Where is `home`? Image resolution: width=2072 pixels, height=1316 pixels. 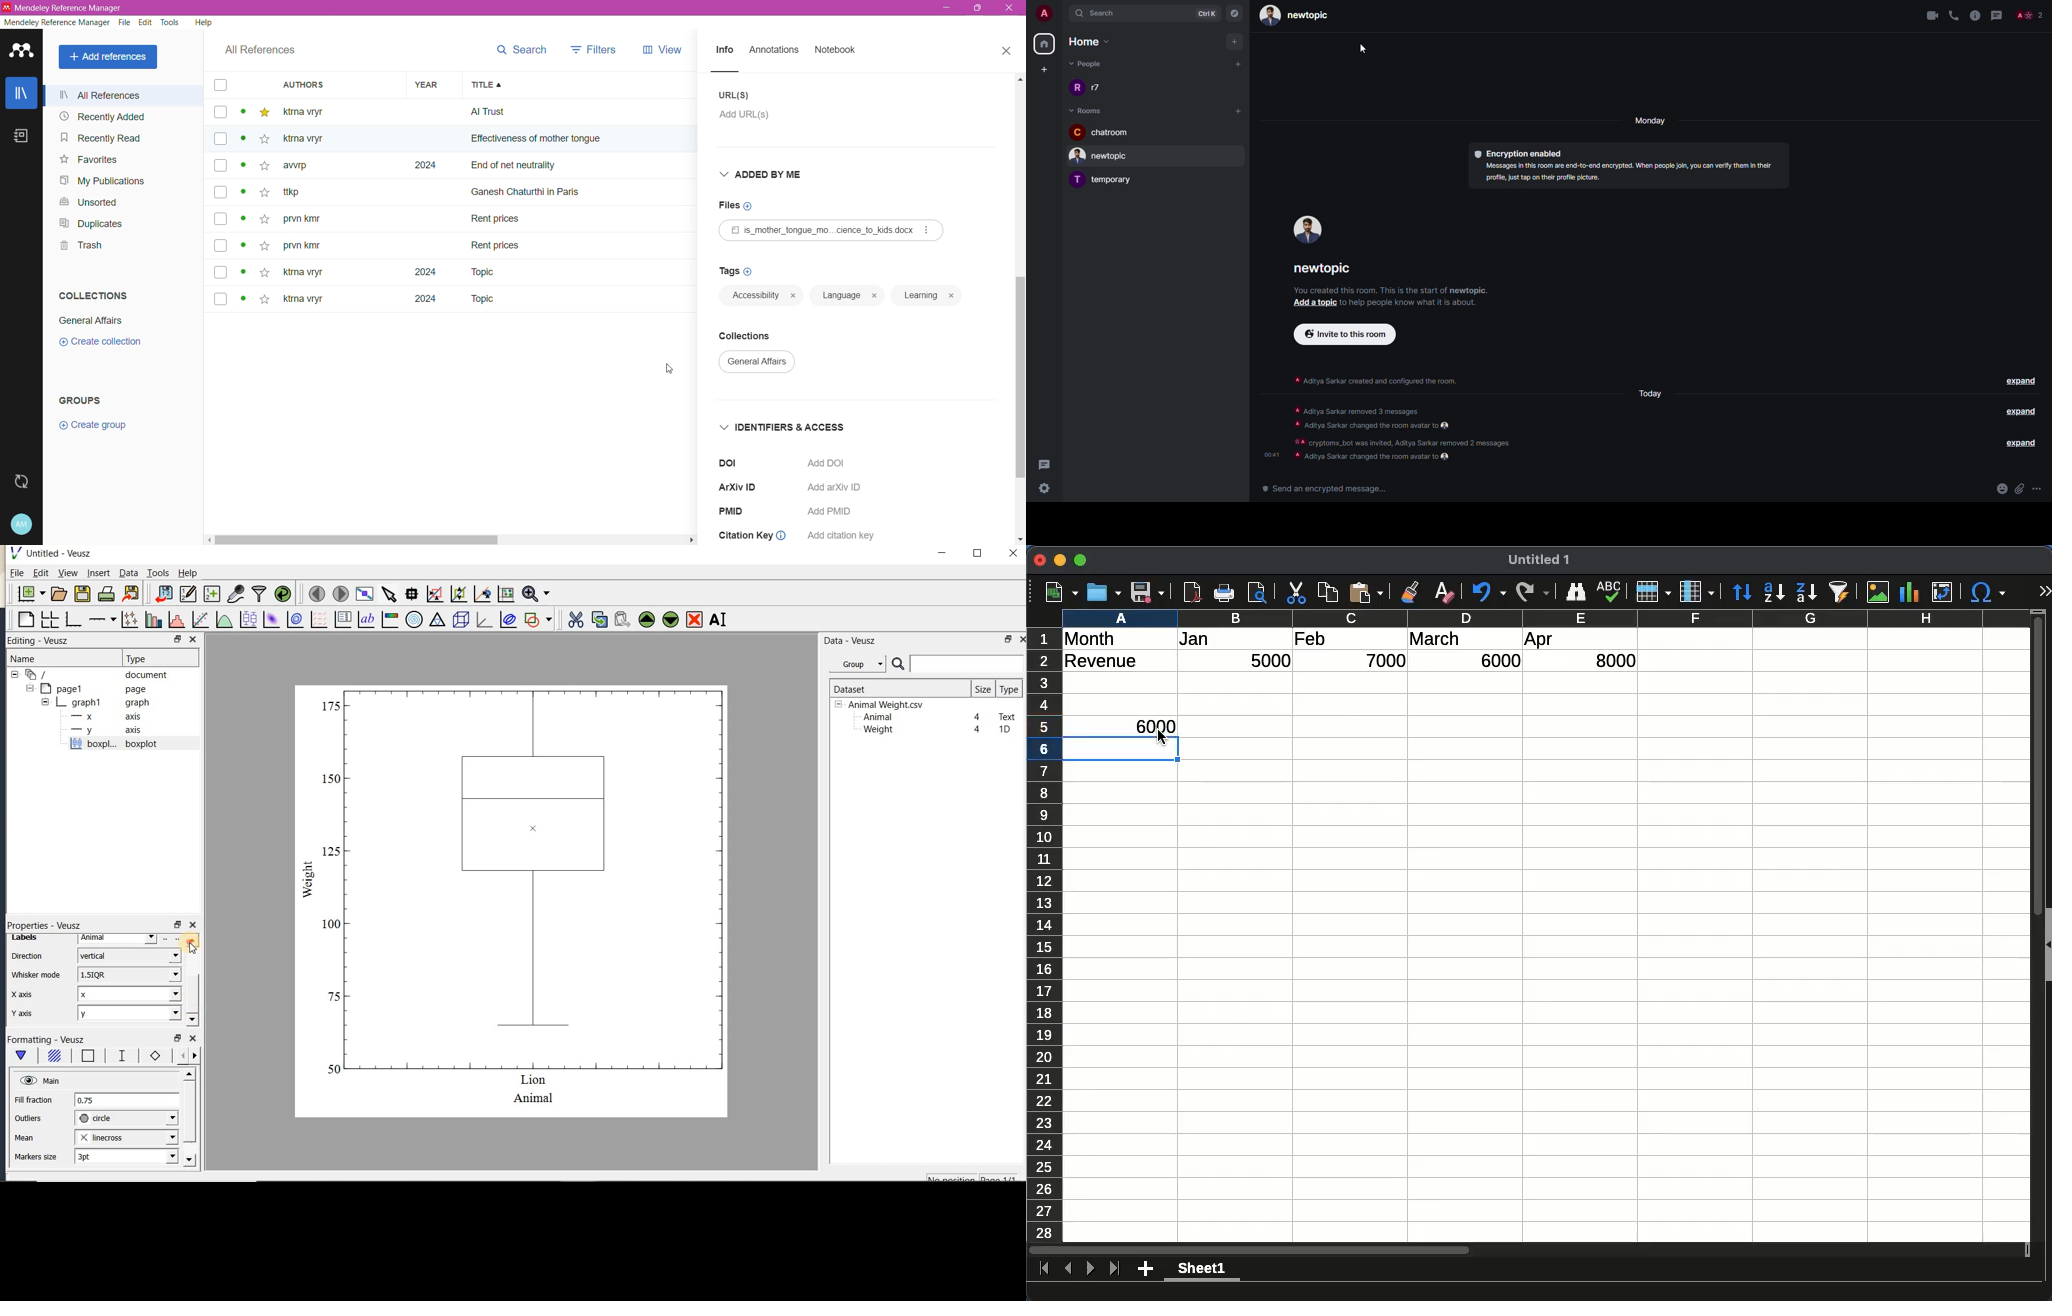 home is located at coordinates (1095, 42).